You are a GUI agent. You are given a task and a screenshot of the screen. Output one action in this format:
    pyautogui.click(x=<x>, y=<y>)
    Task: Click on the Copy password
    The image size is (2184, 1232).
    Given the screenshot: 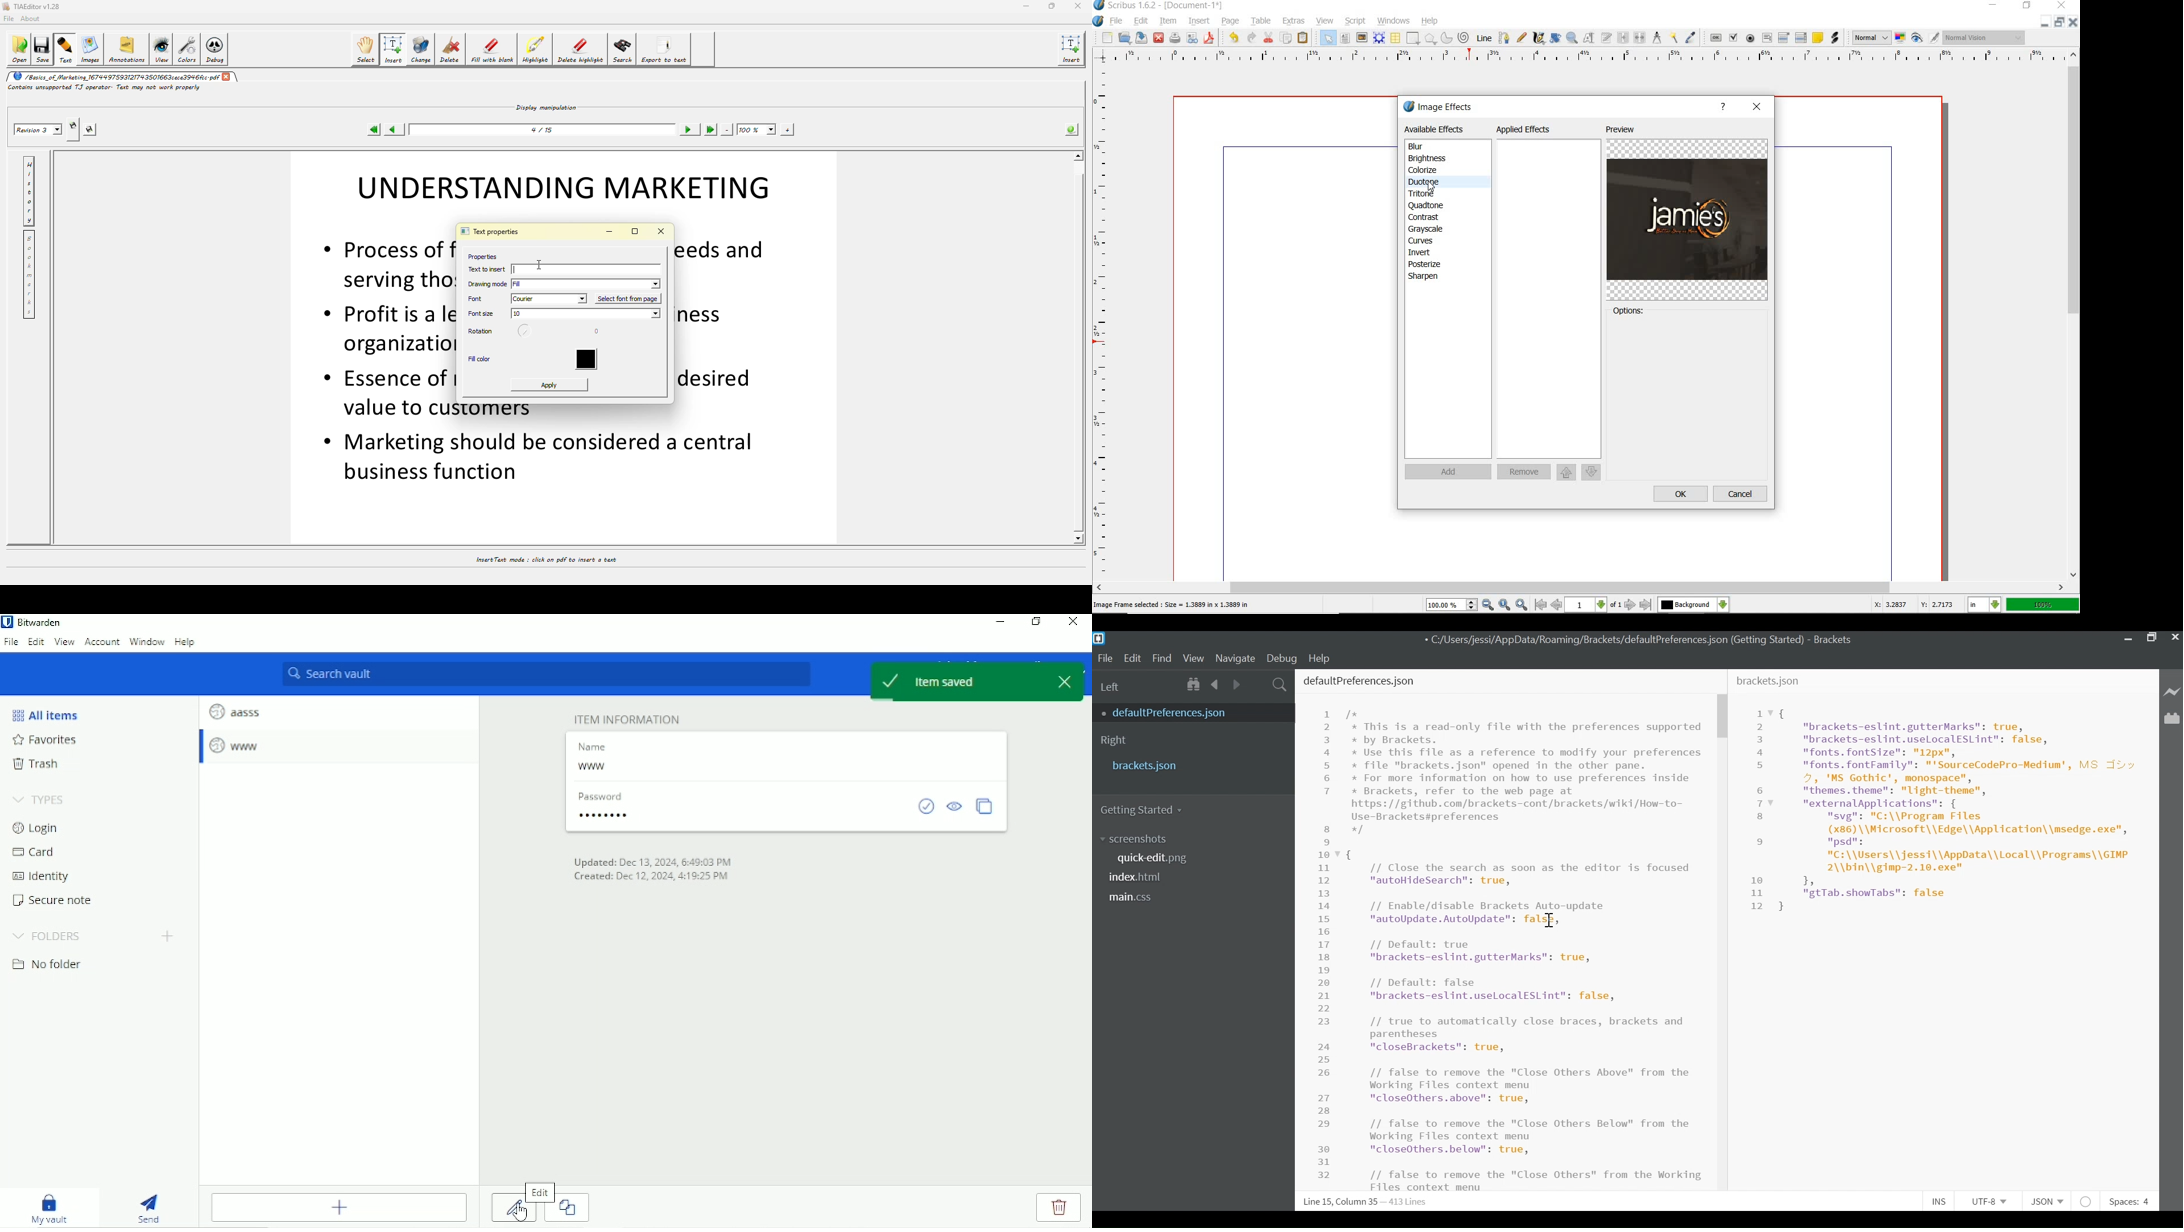 What is the action you would take?
    pyautogui.click(x=984, y=804)
    